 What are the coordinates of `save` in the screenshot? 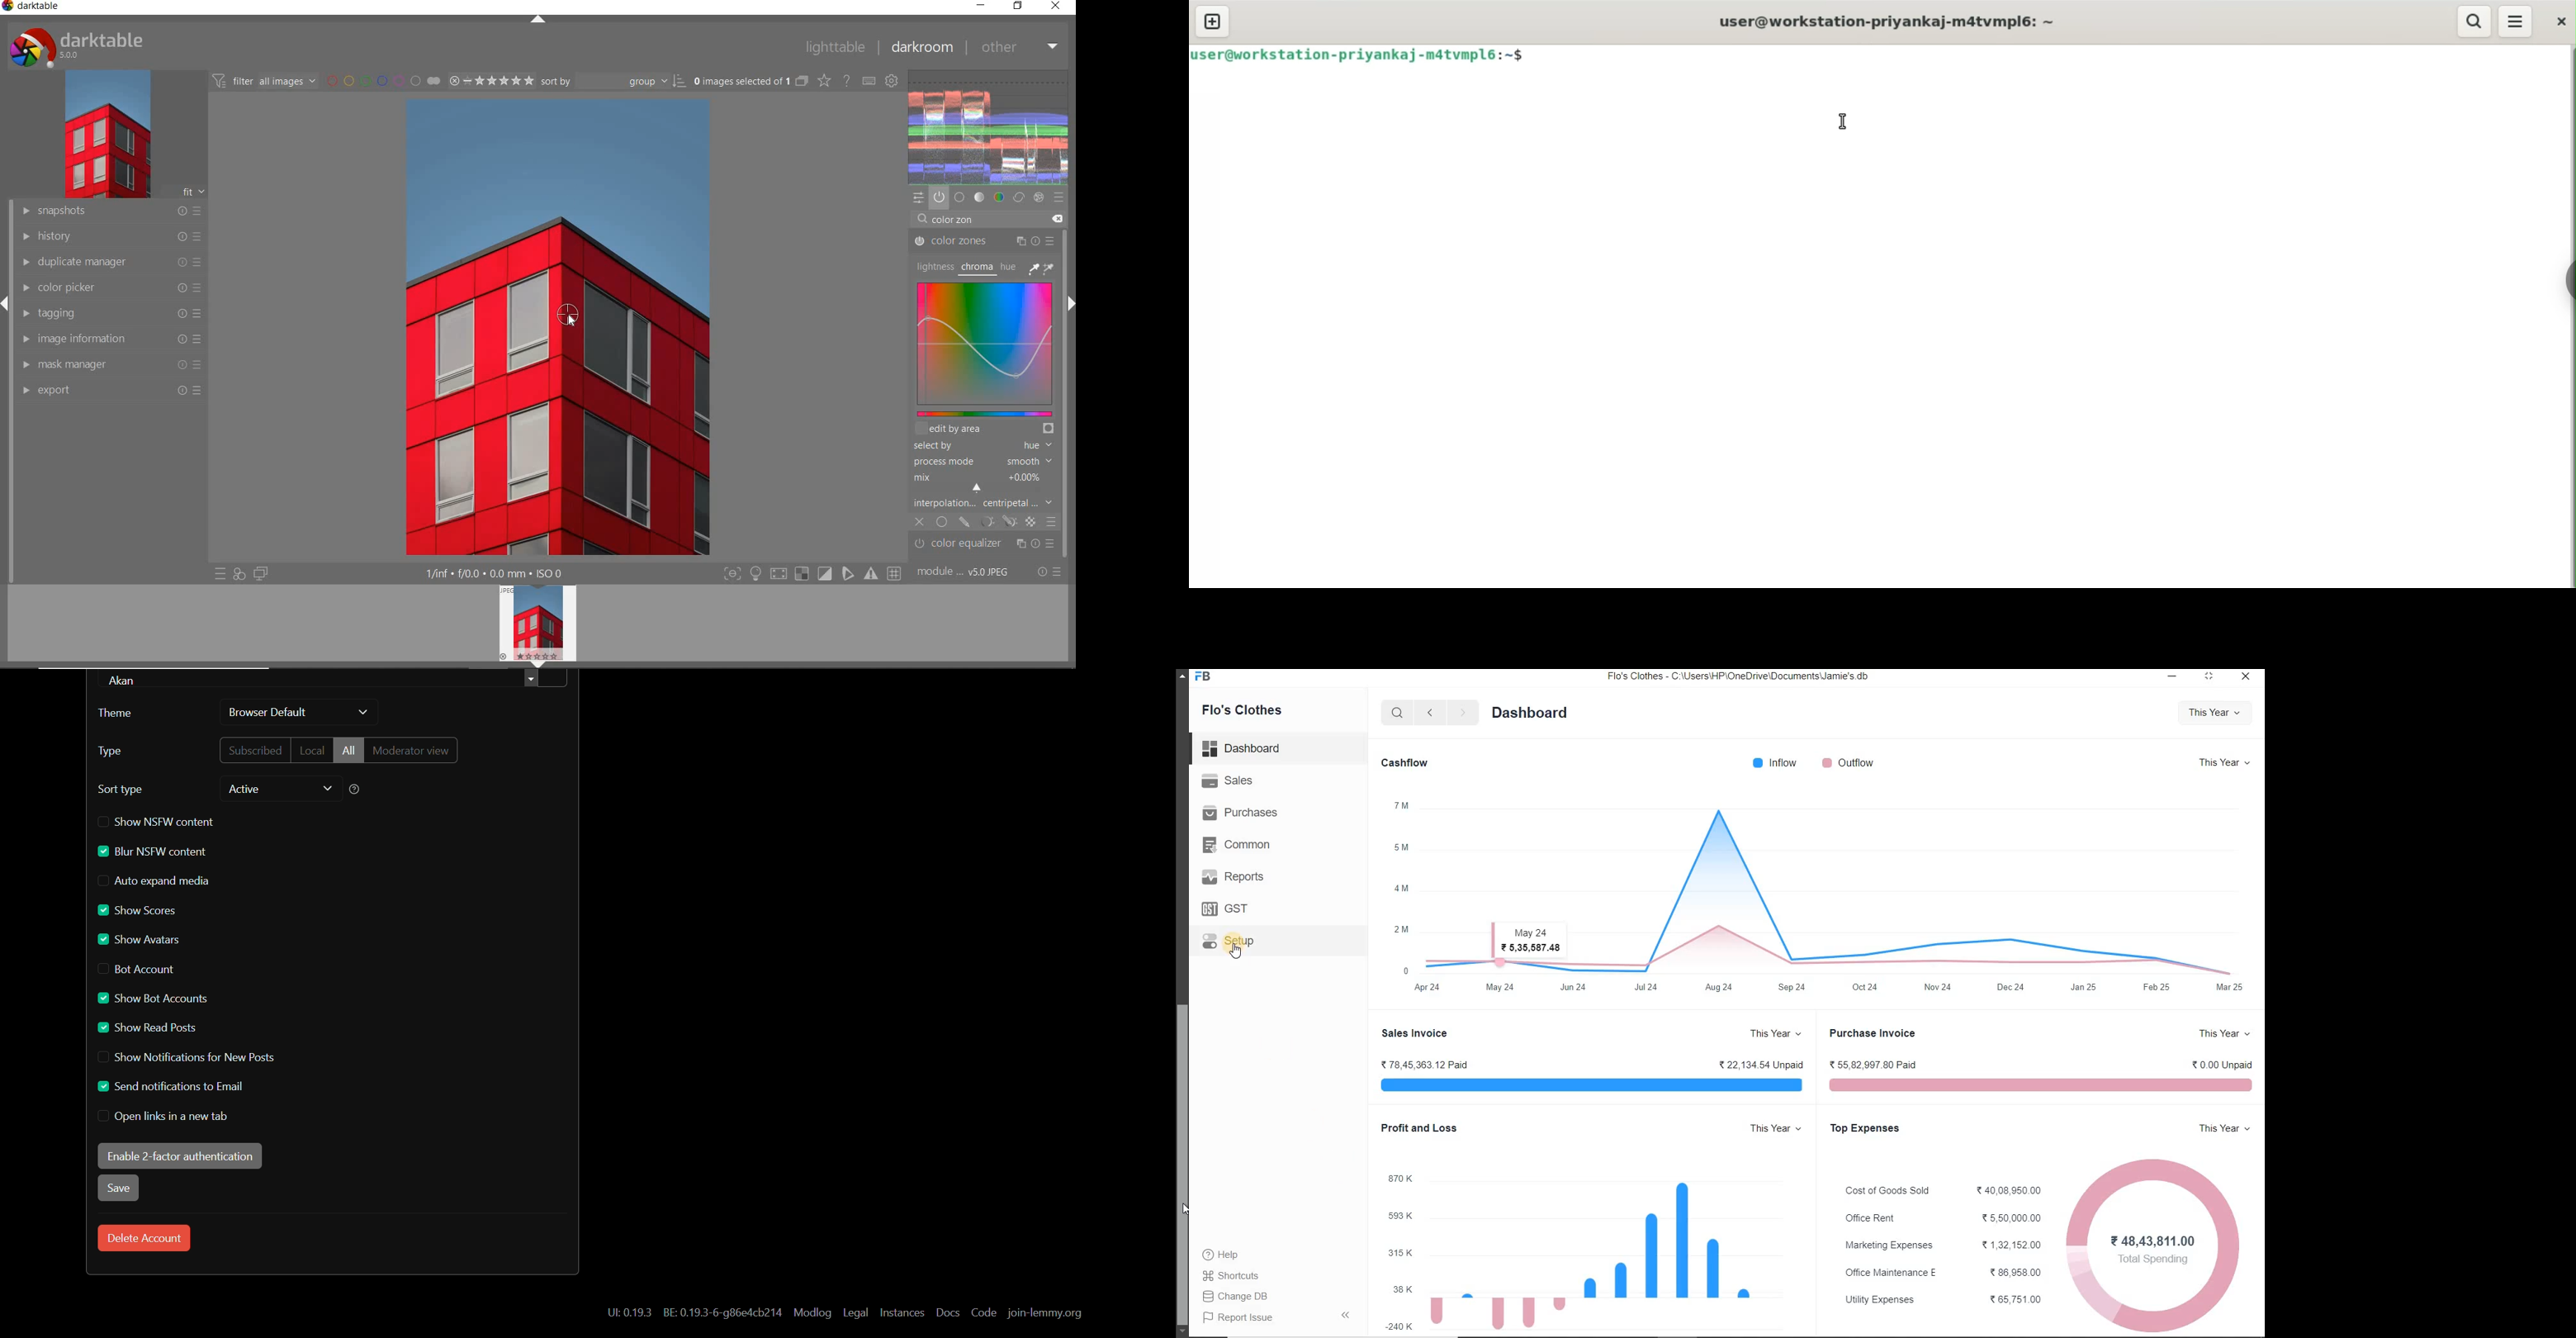 It's located at (117, 1189).